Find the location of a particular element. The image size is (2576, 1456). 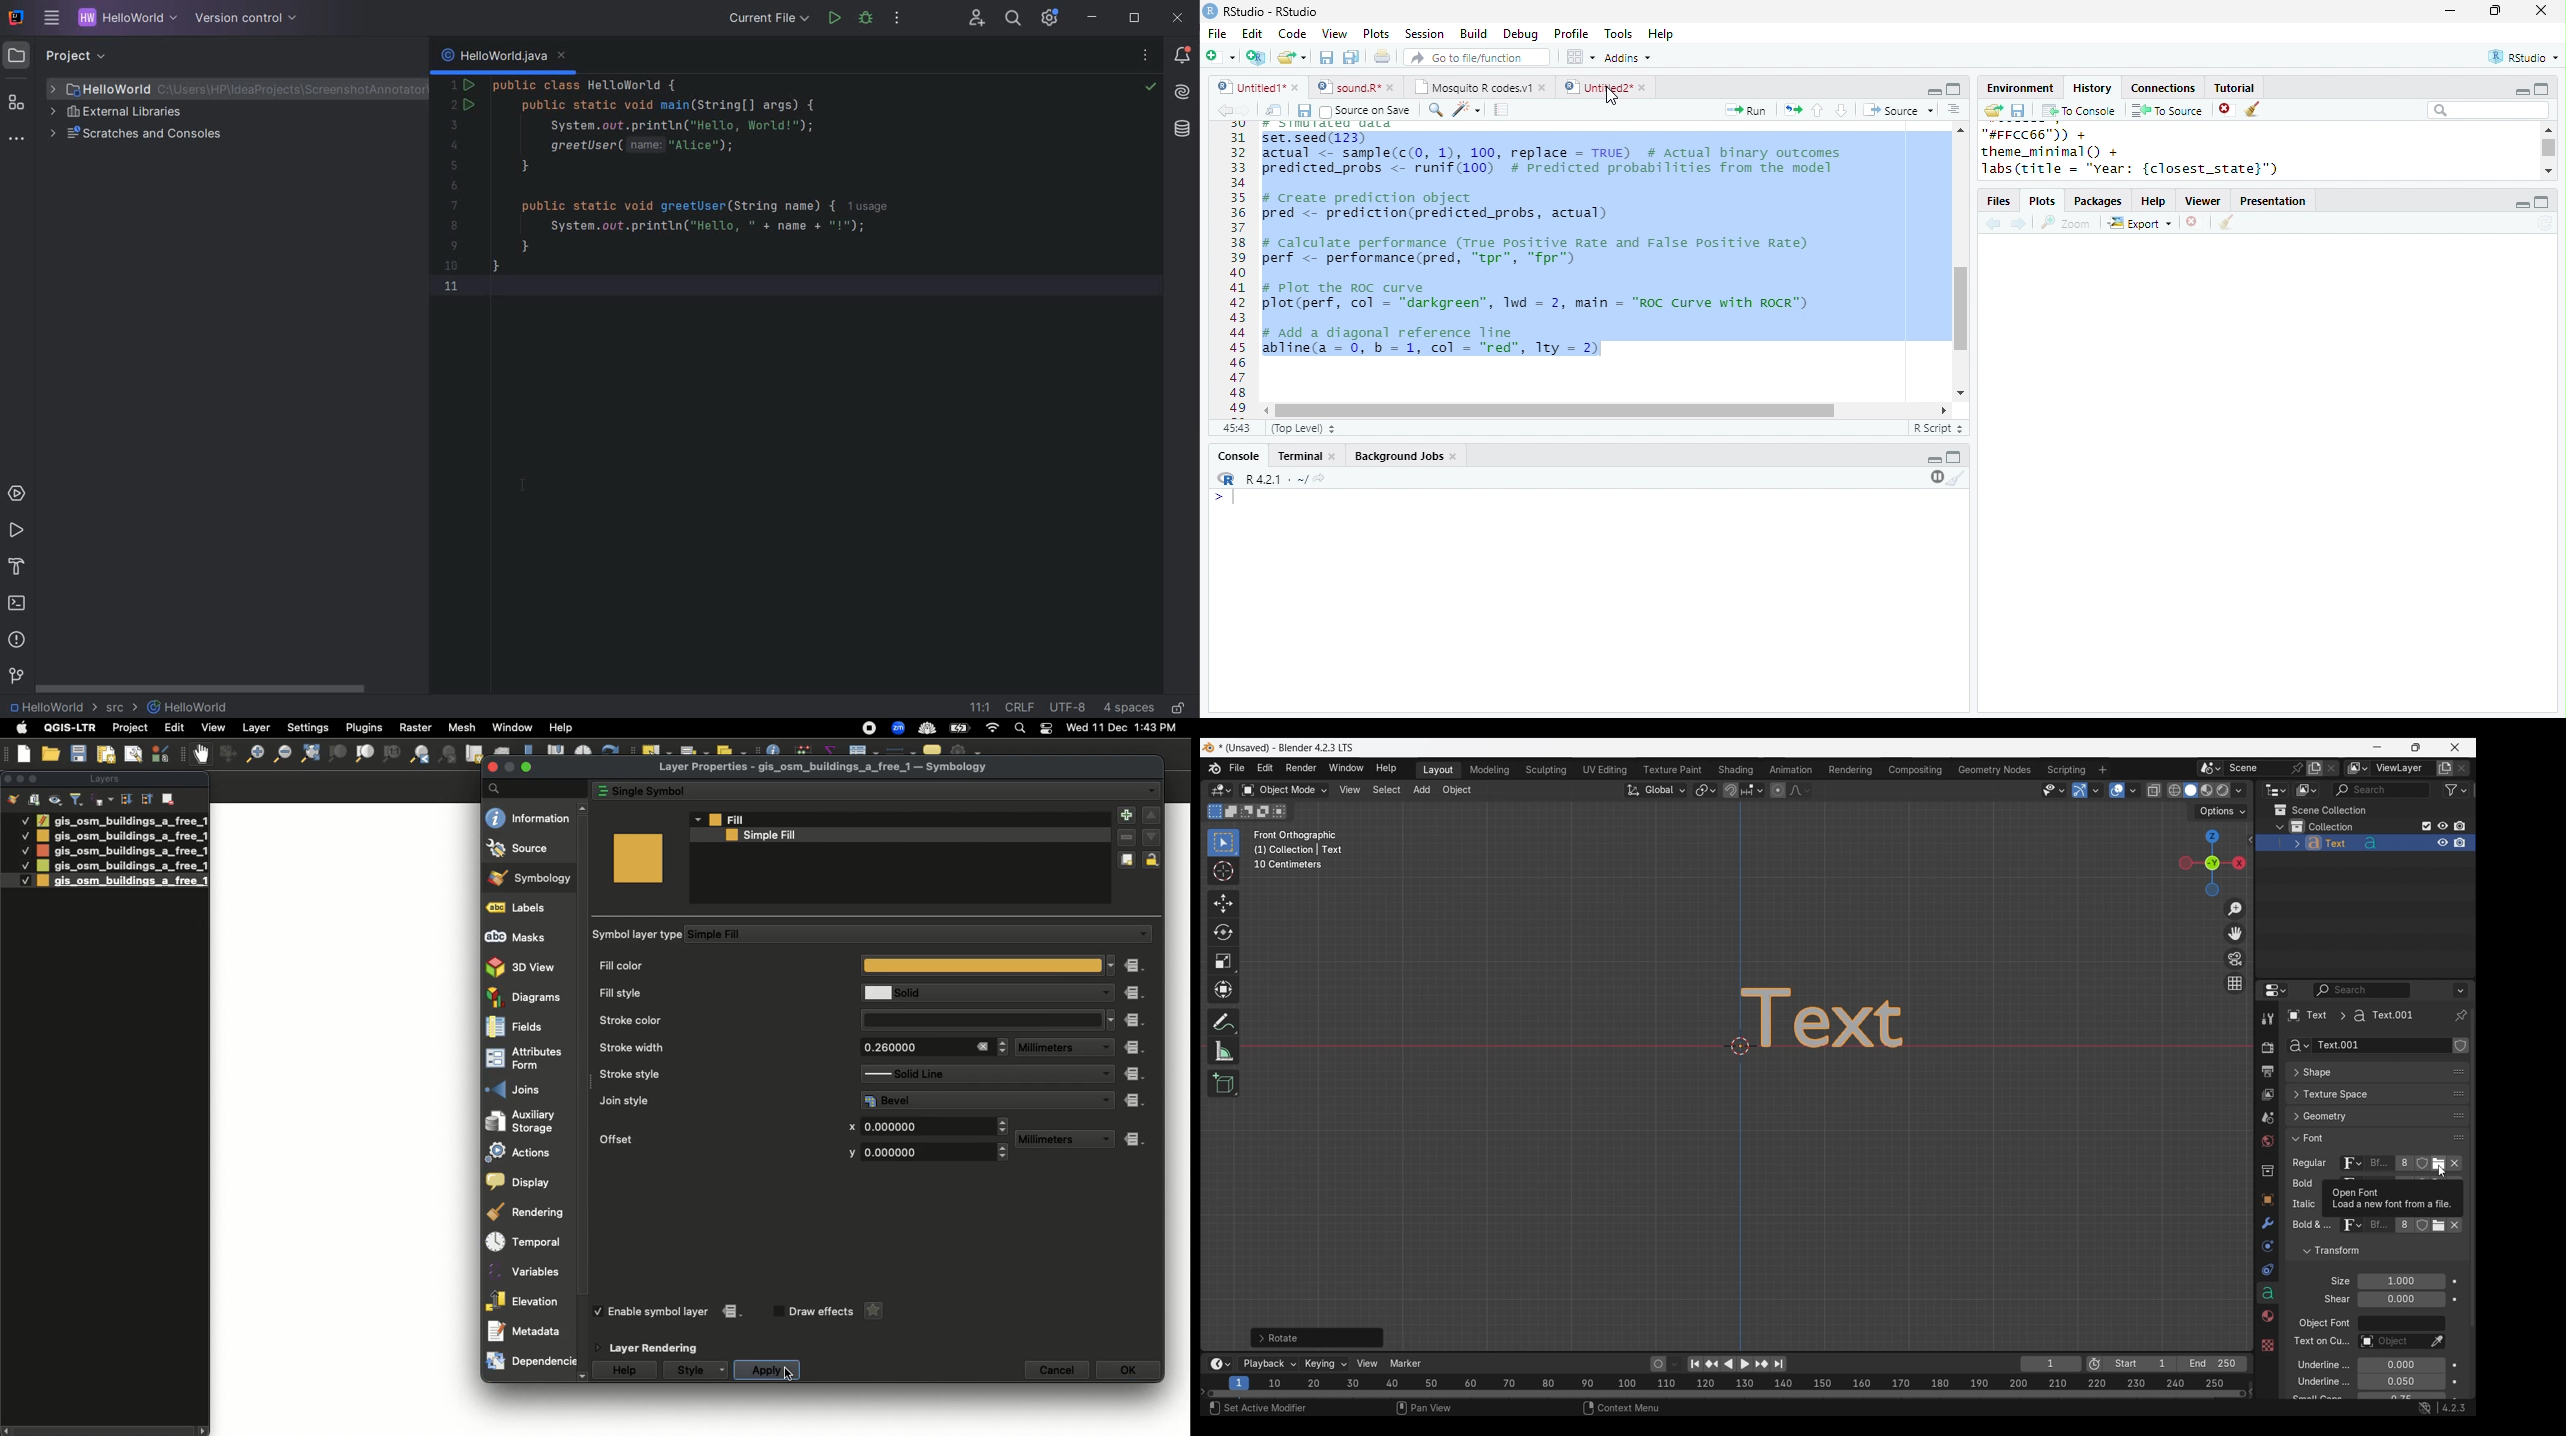

open file is located at coordinates (1292, 57).